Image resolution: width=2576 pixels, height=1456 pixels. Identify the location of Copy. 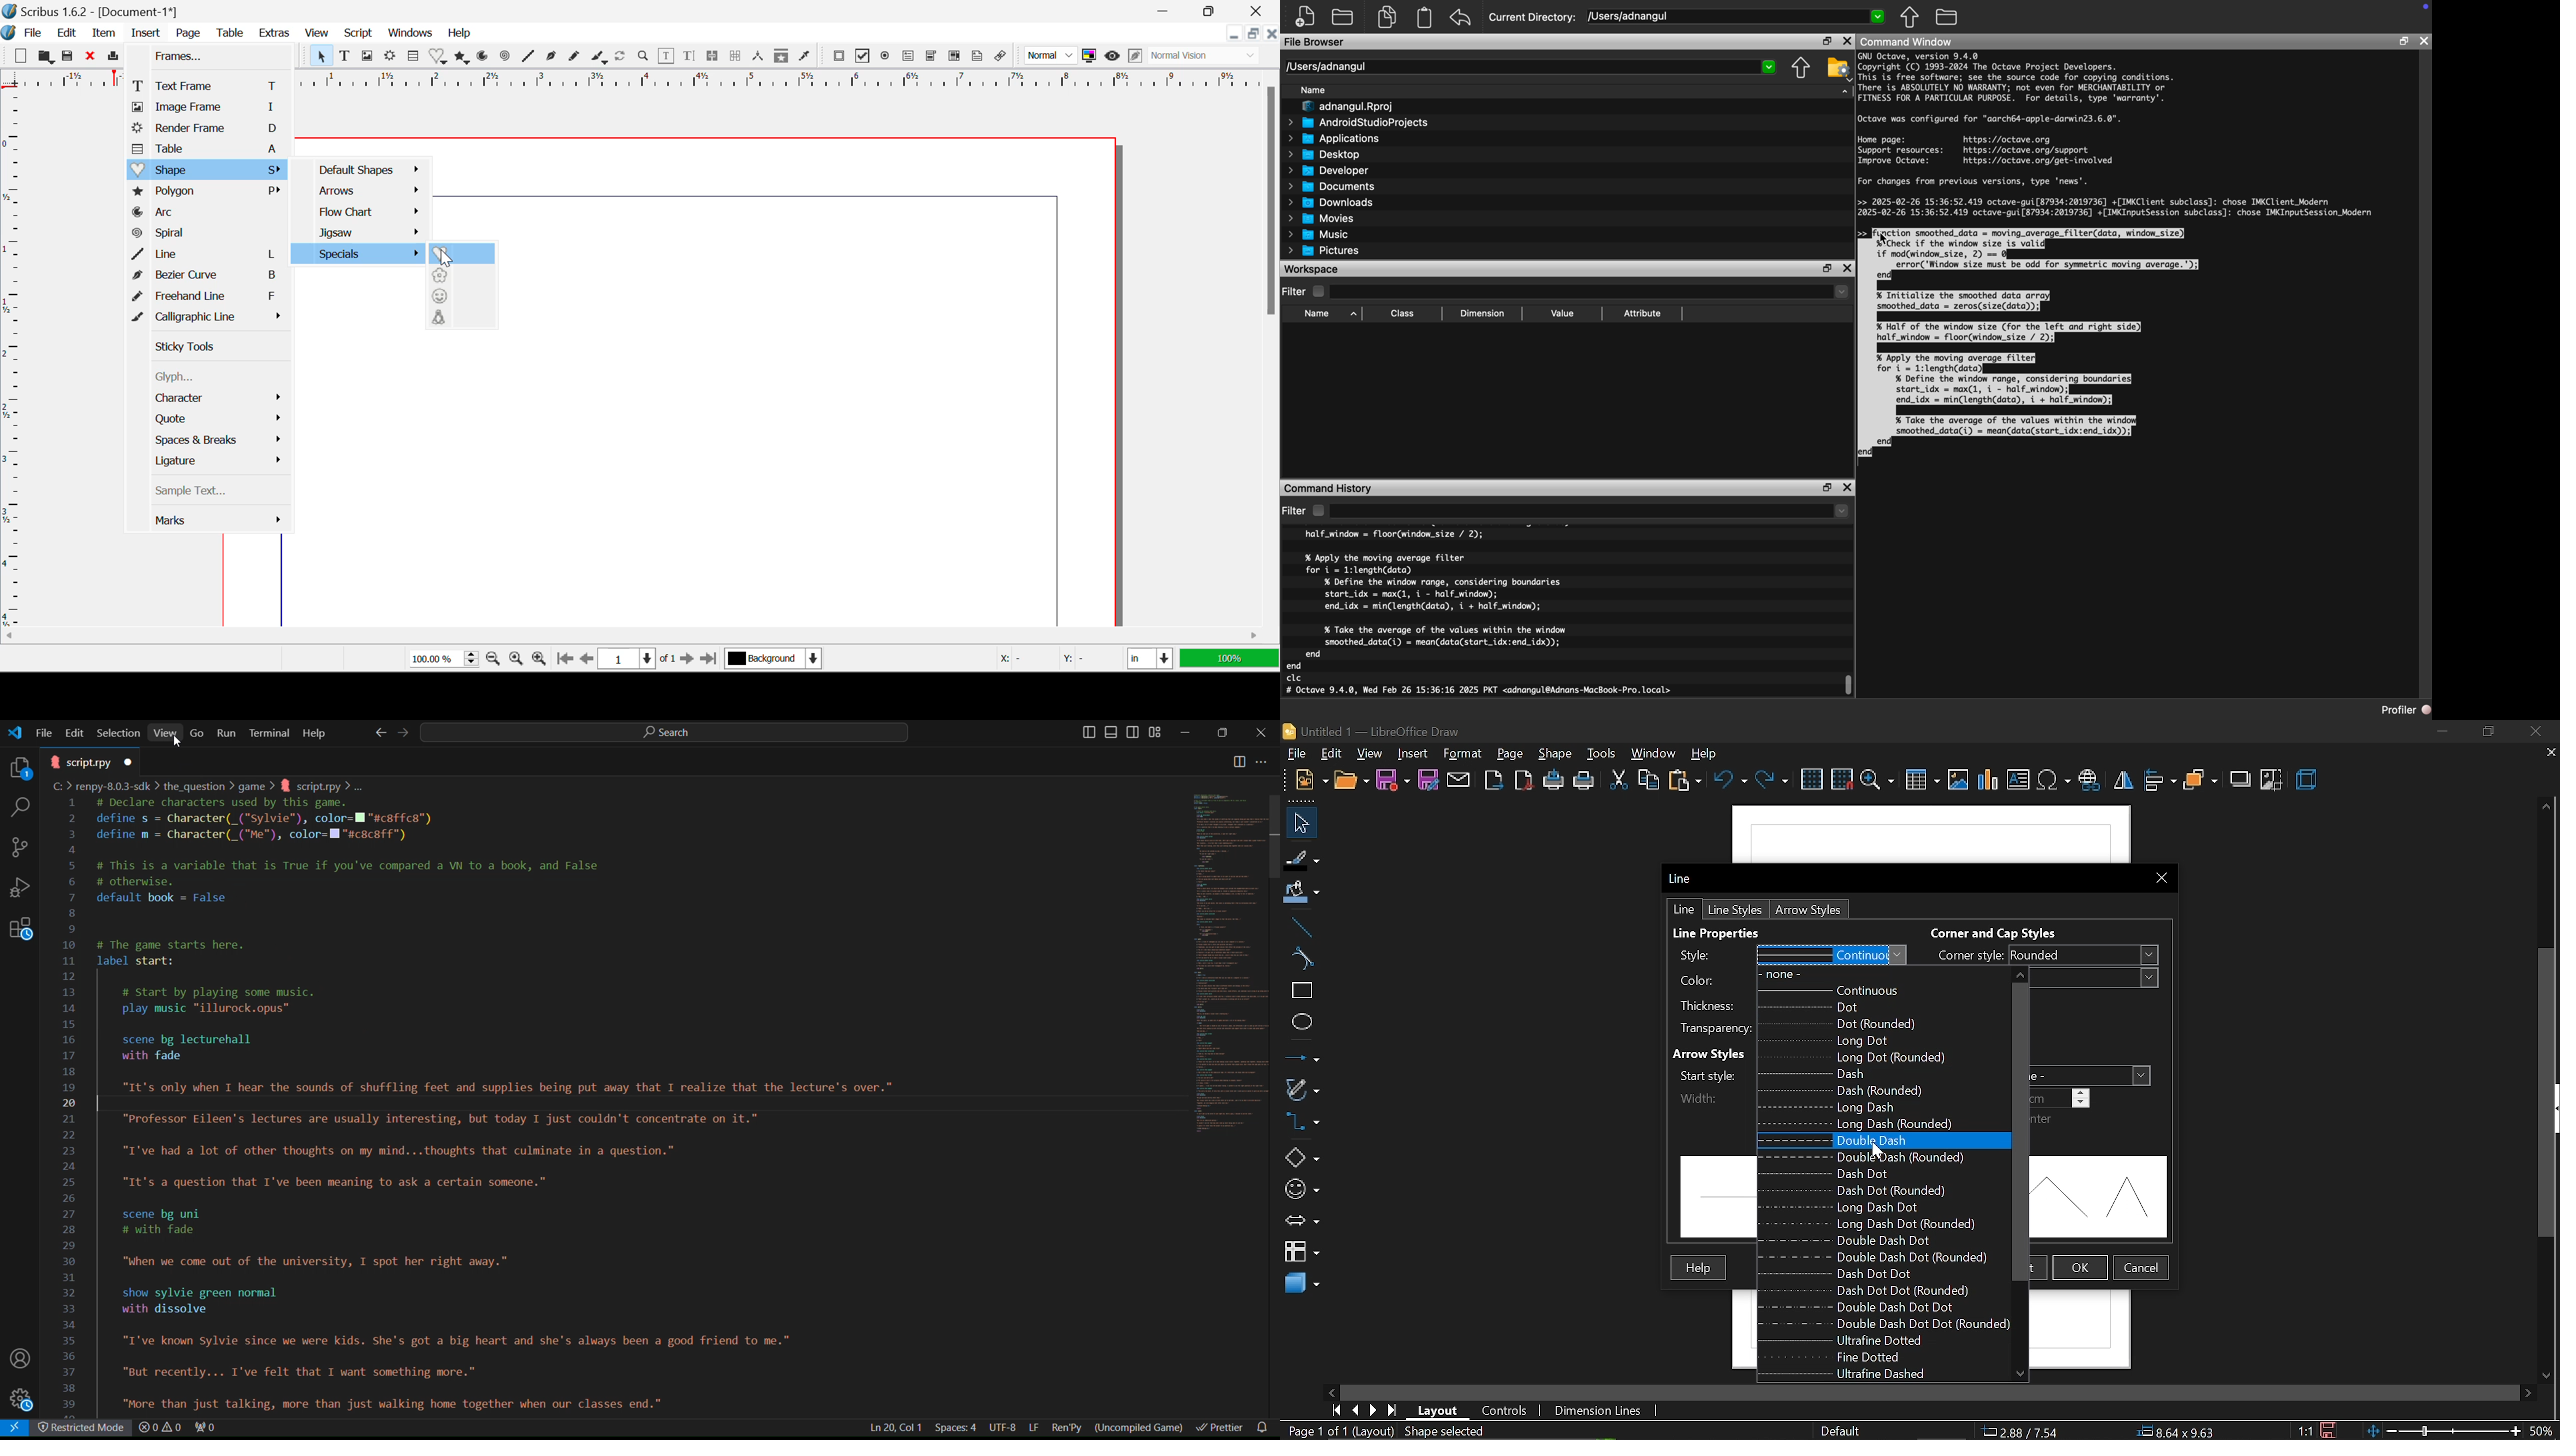
(1387, 17).